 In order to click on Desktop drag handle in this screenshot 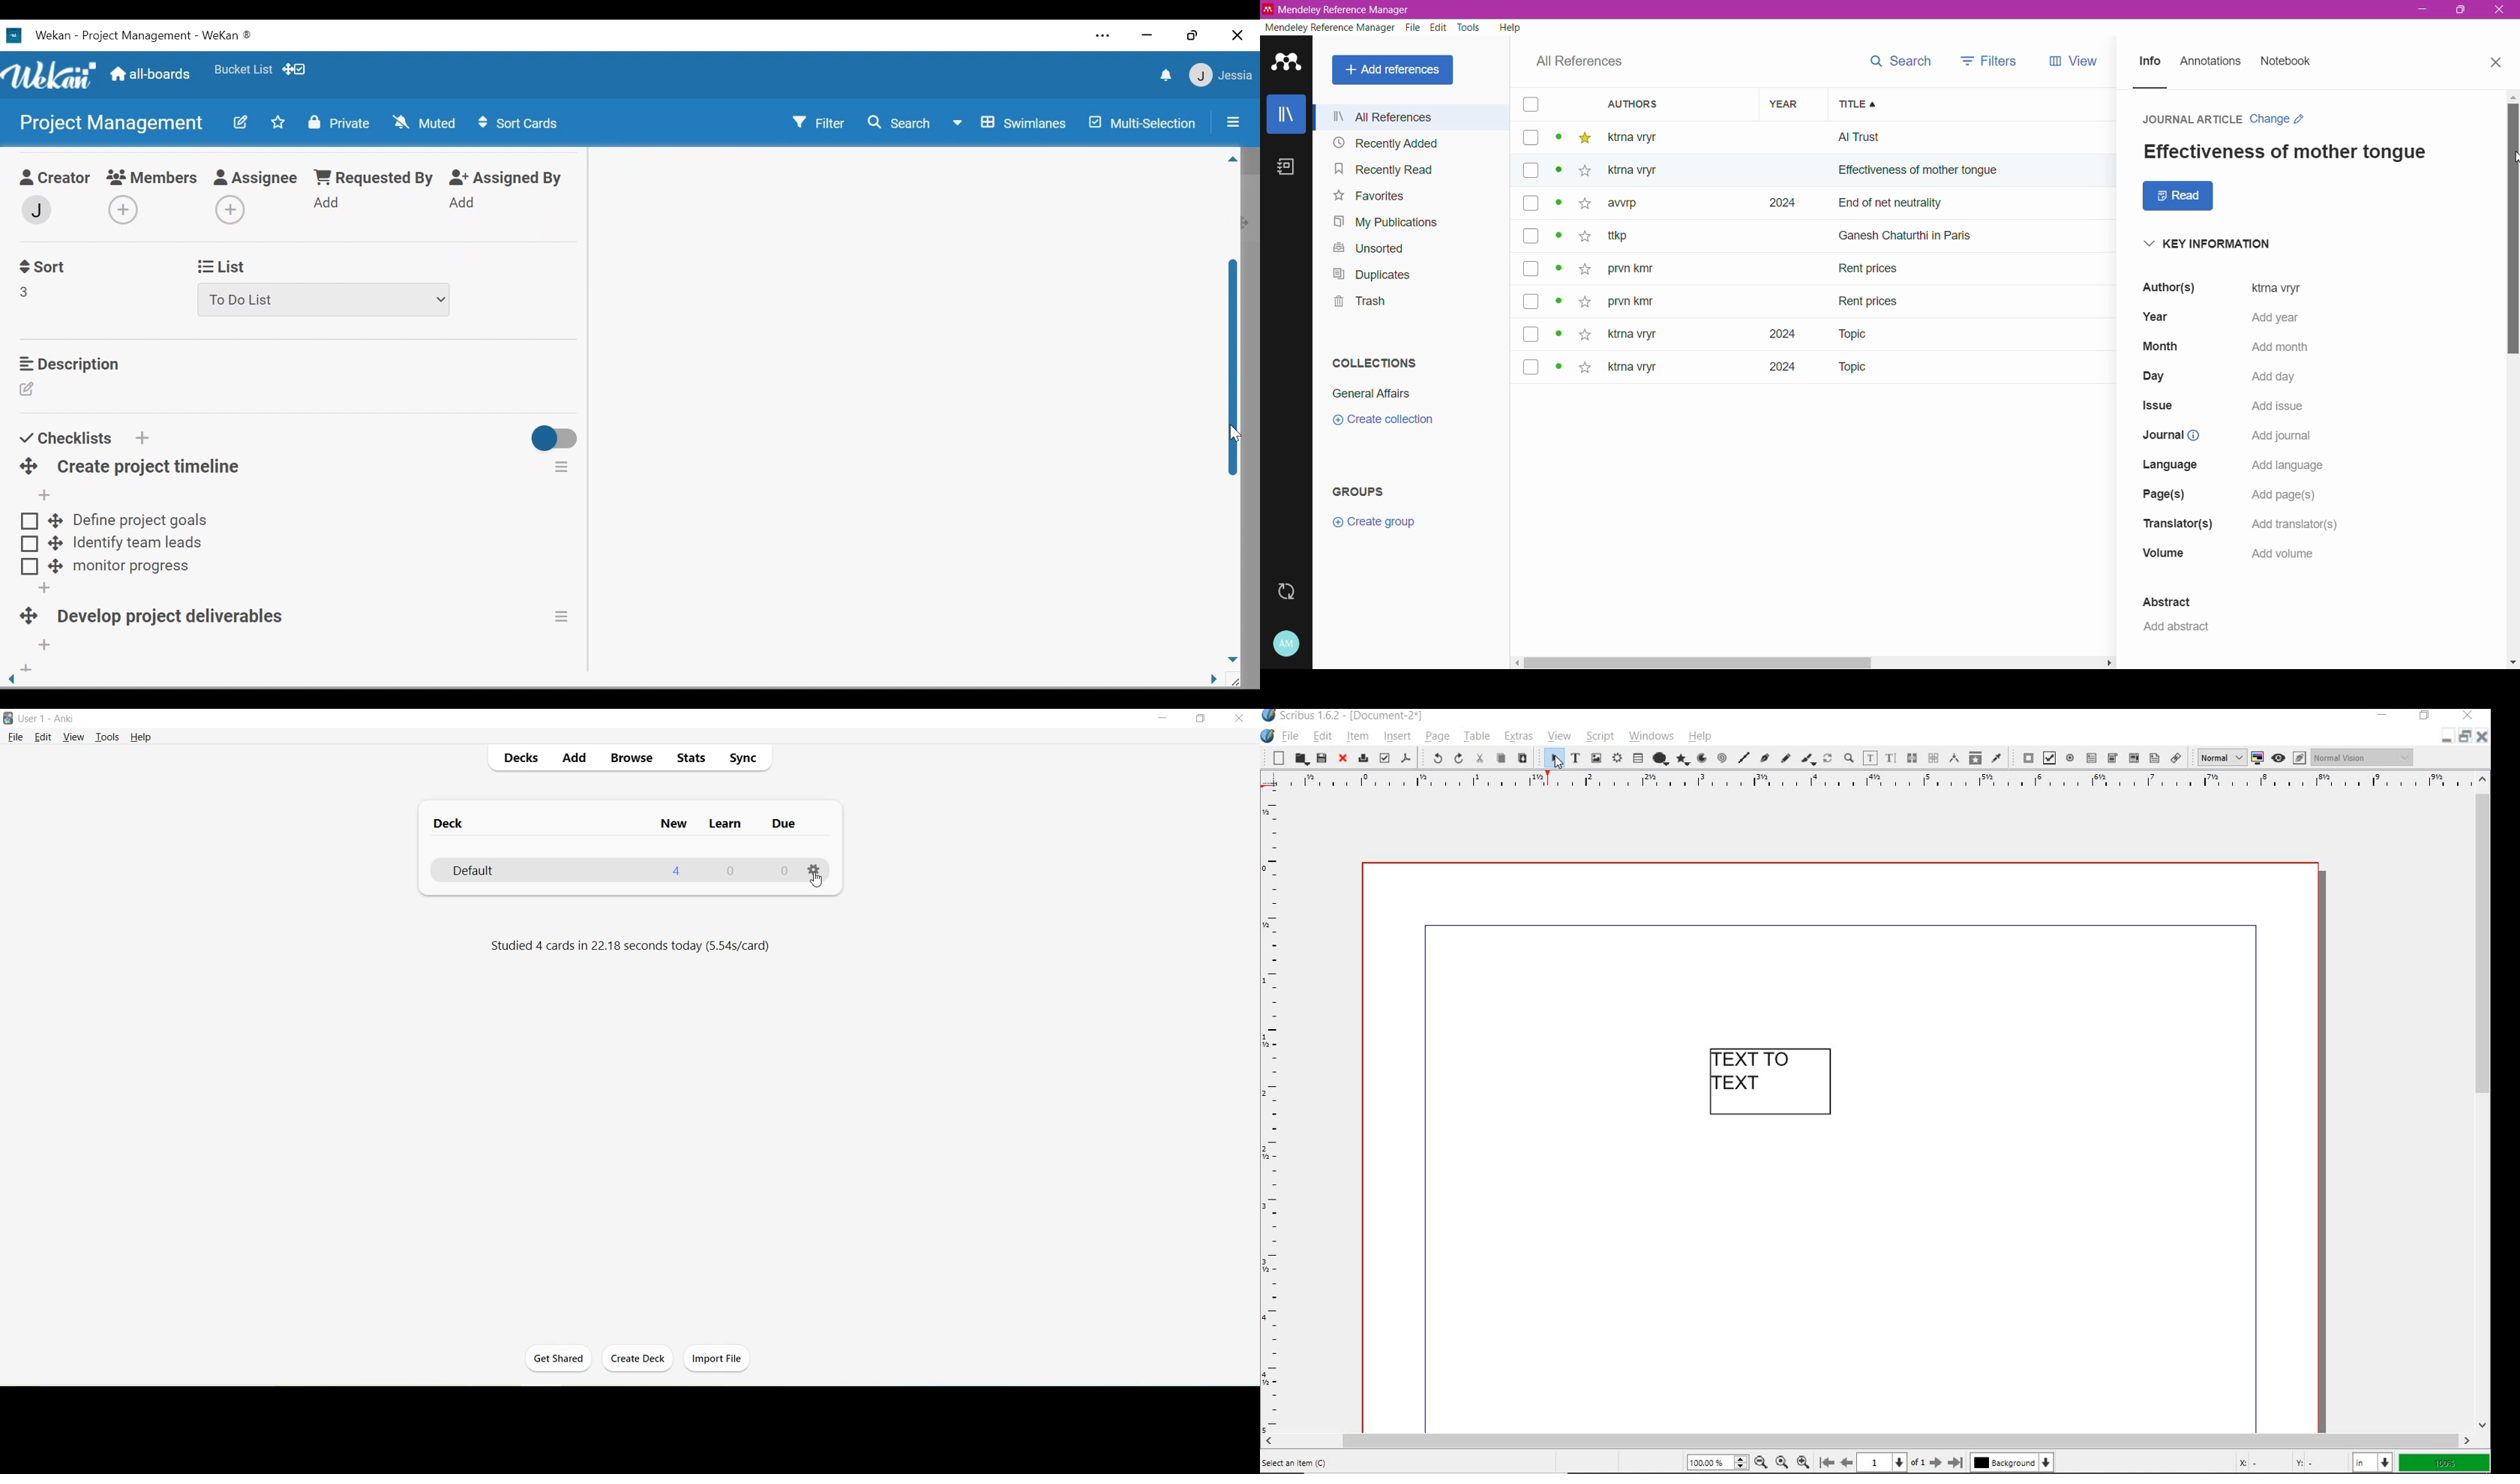, I will do `click(54, 567)`.